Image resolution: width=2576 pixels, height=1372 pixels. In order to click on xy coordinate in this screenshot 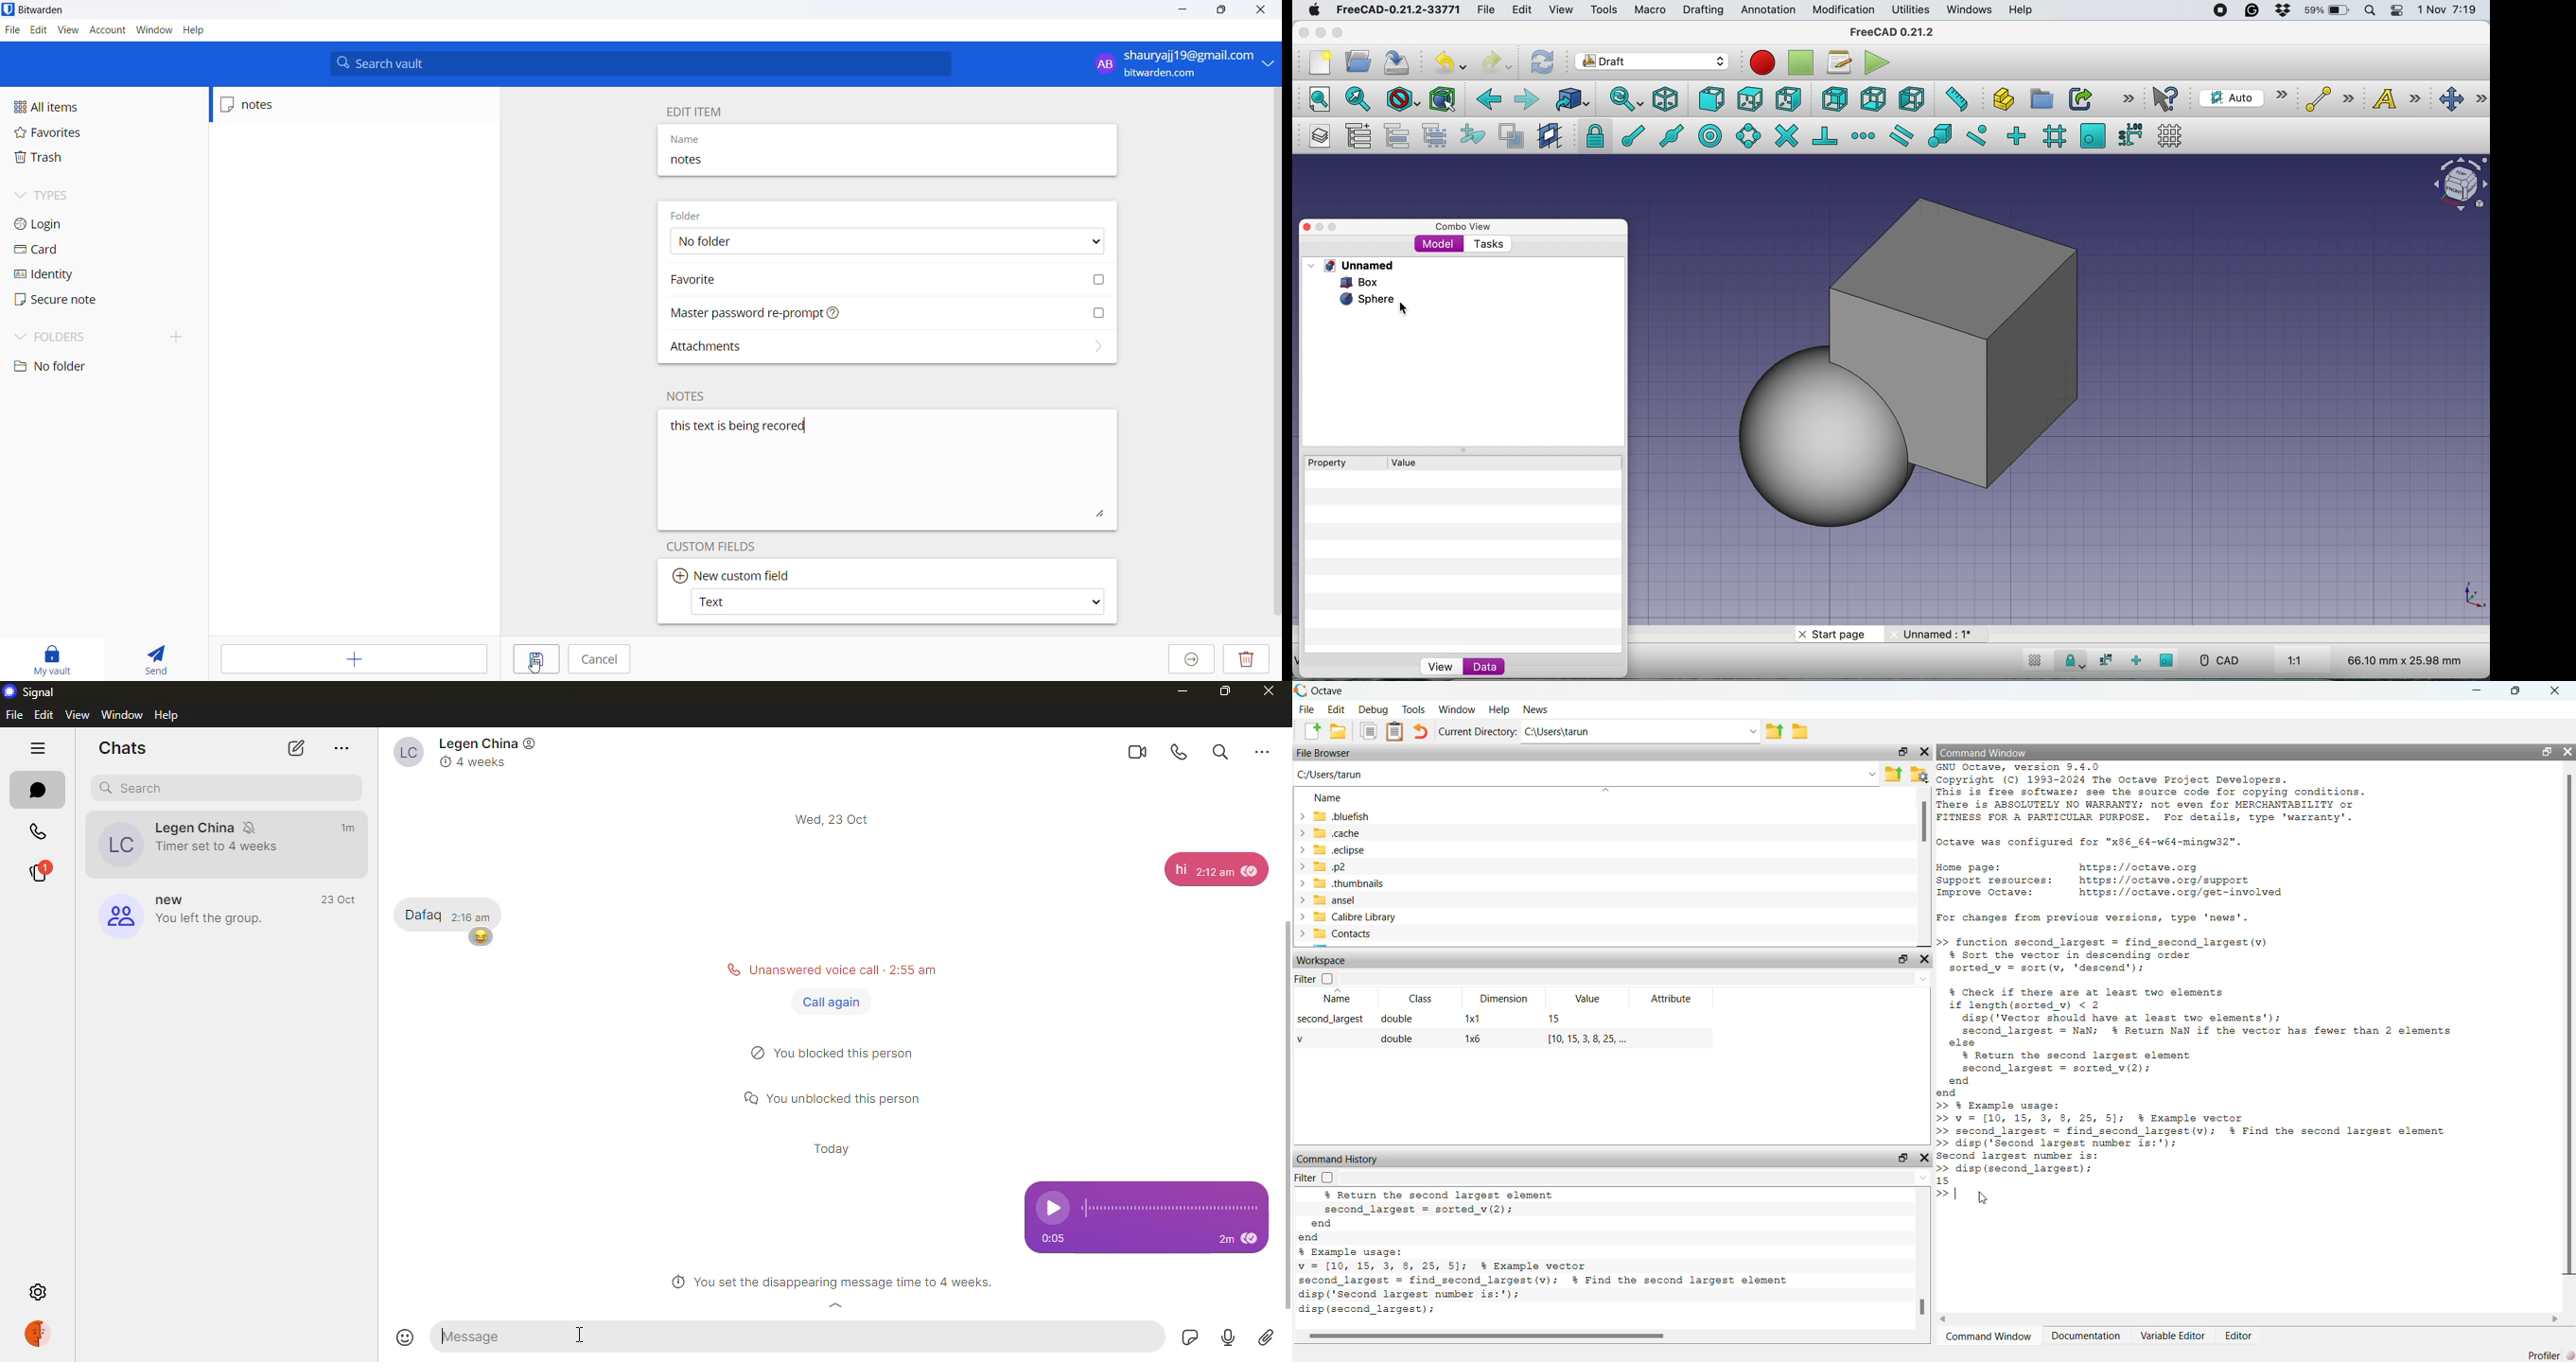, I will do `click(2464, 596)`.